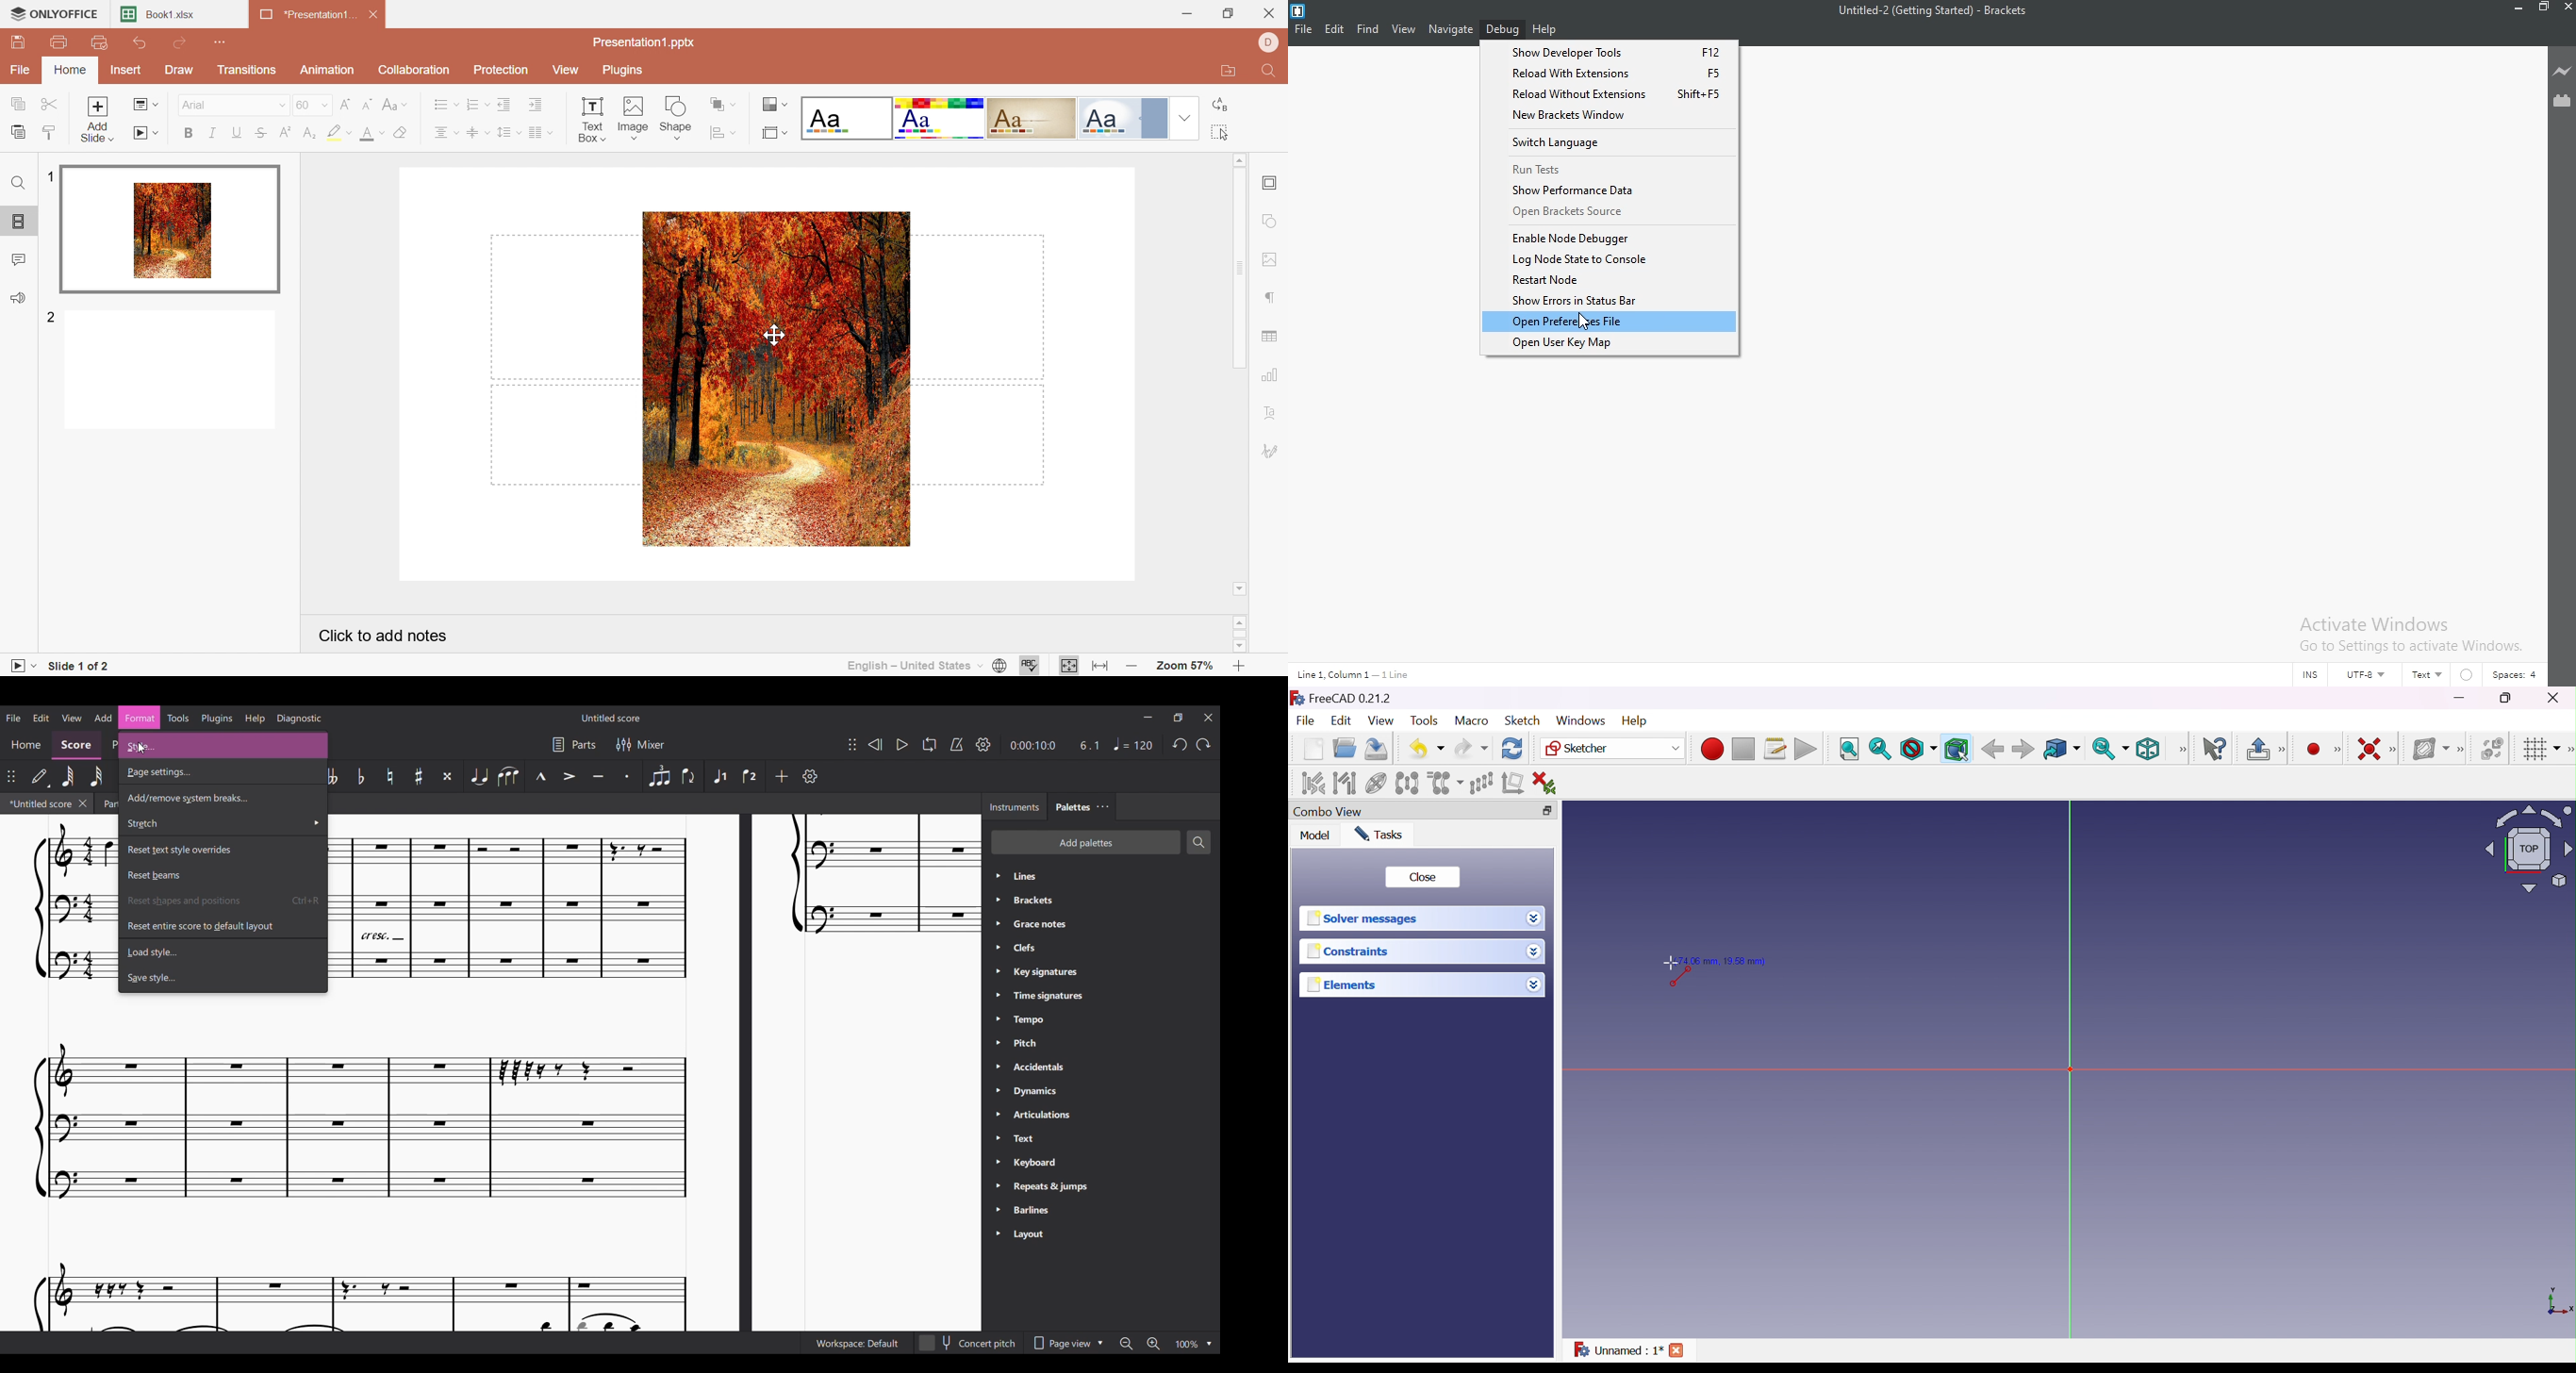  I want to click on Reset entire score to default layout, so click(222, 926).